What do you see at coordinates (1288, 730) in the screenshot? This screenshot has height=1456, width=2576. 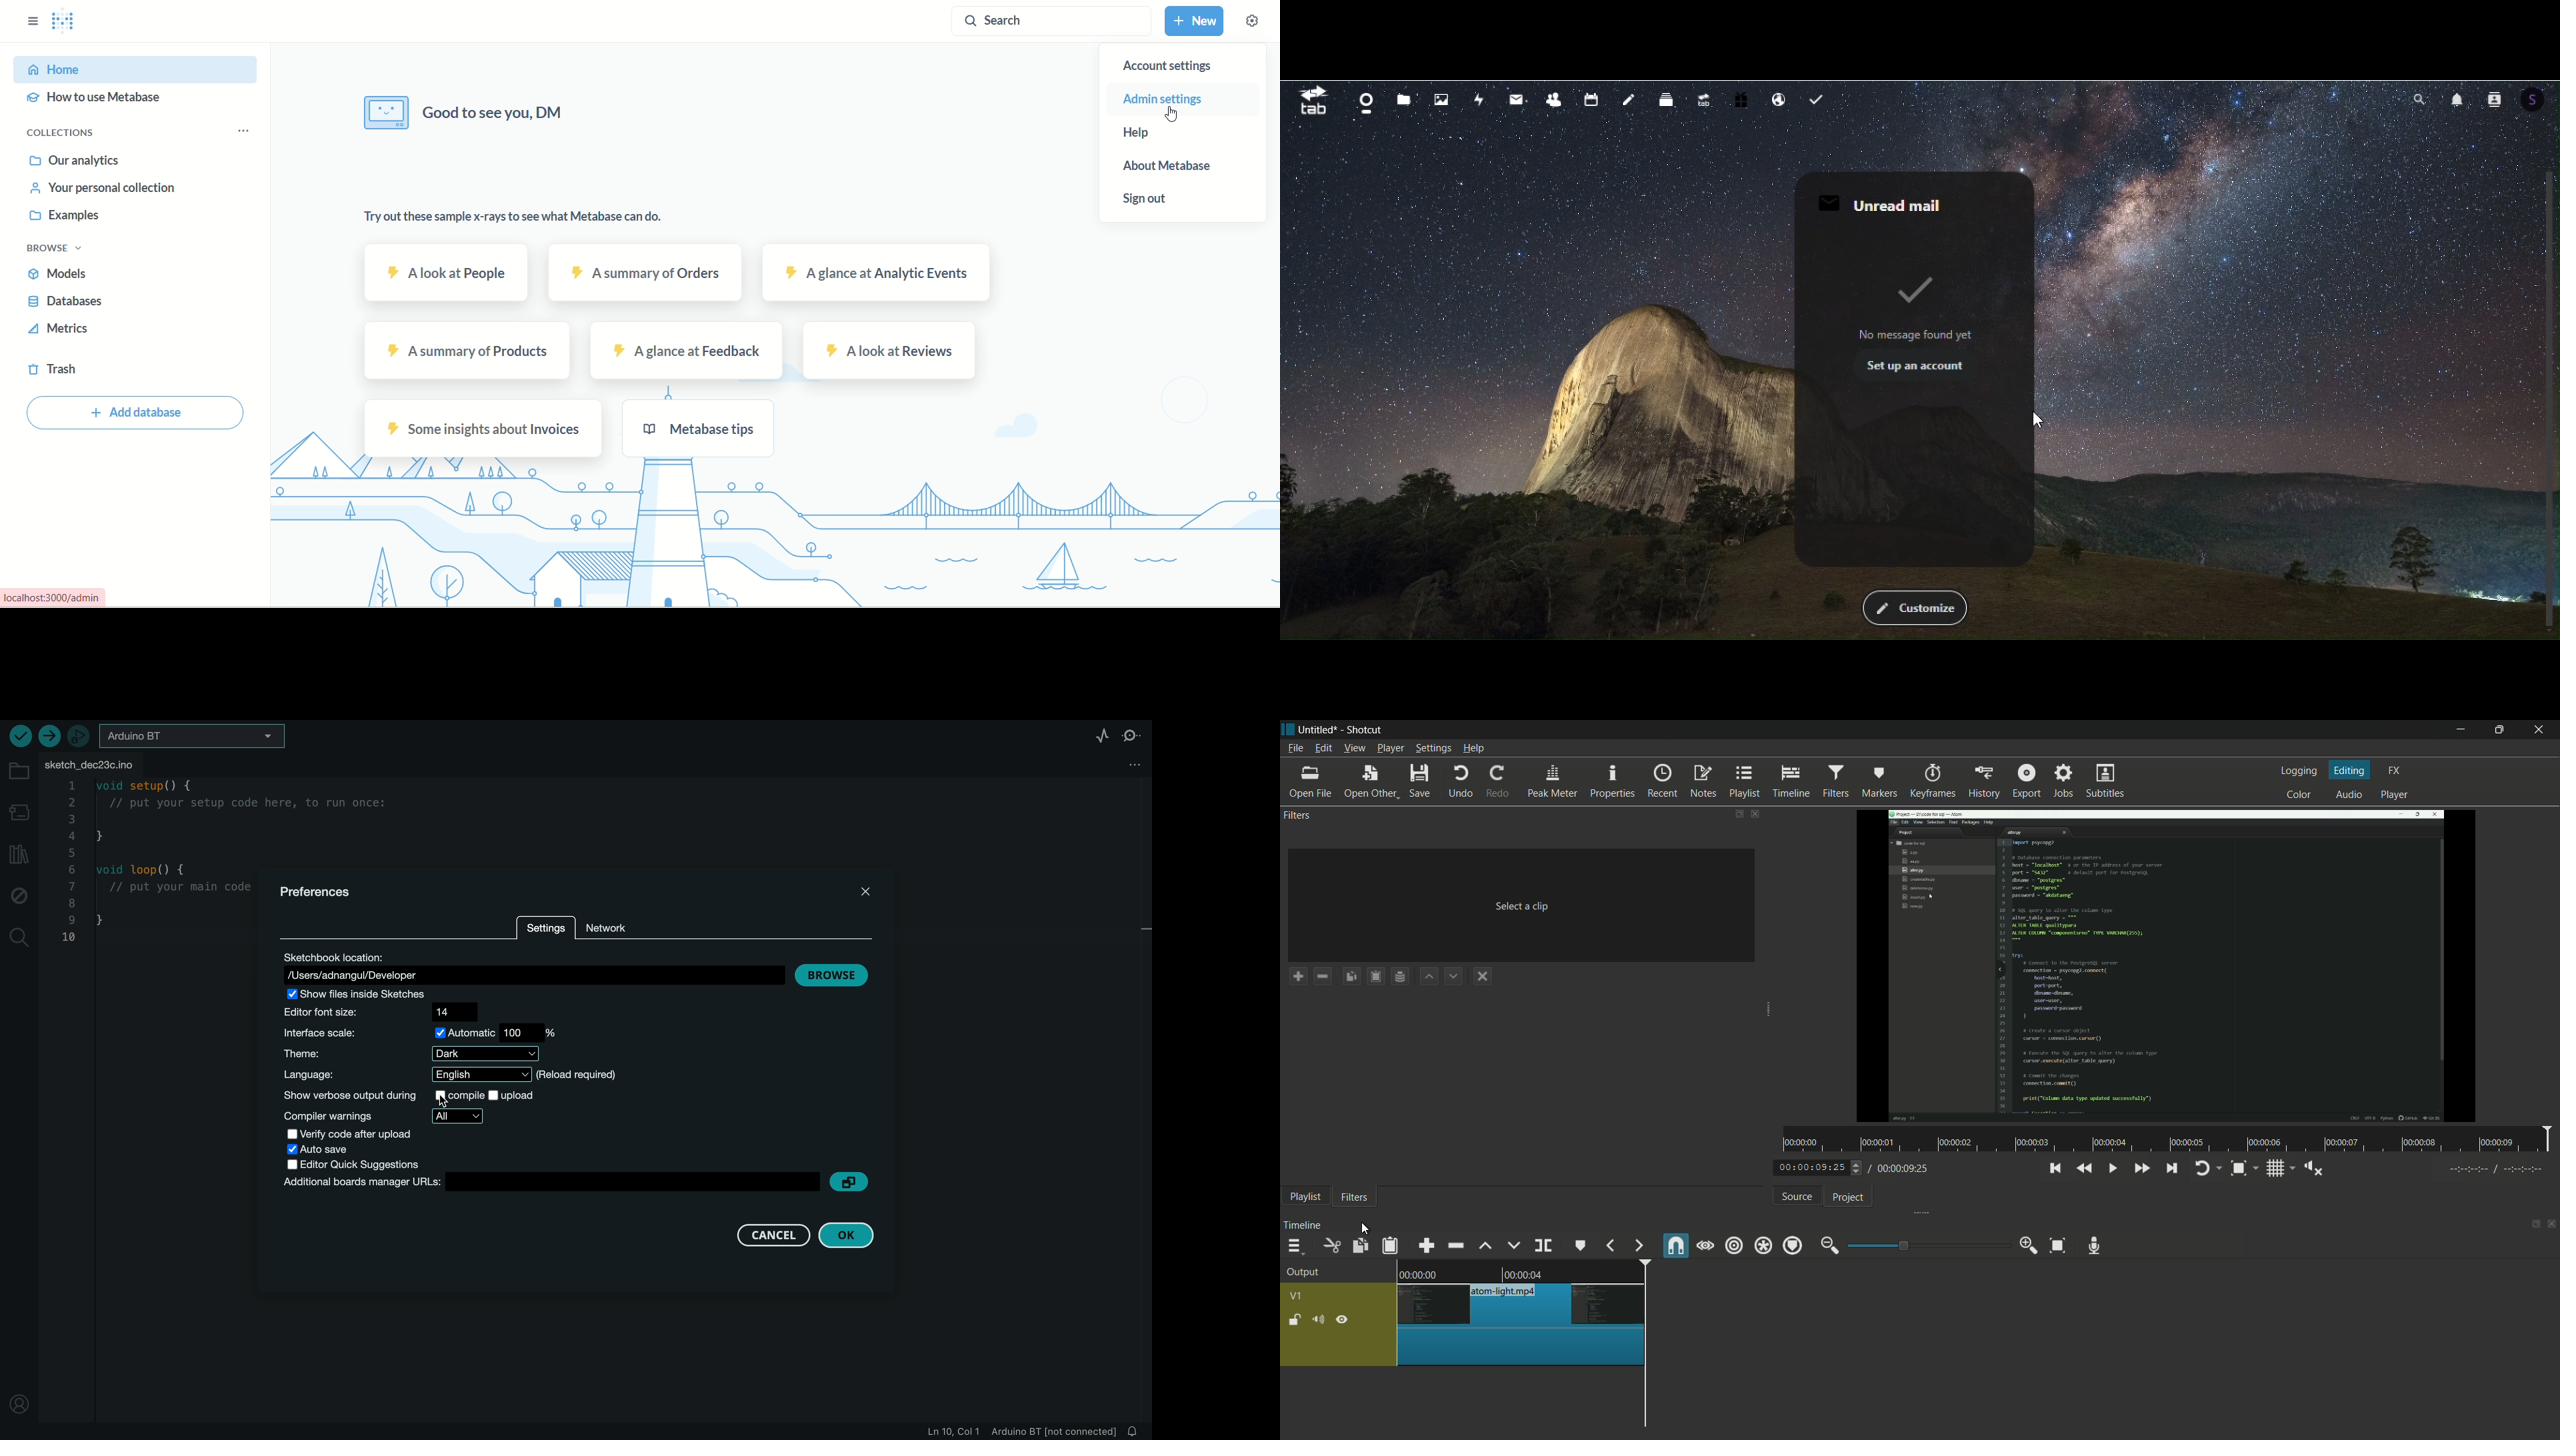 I see `app icon` at bounding box center [1288, 730].